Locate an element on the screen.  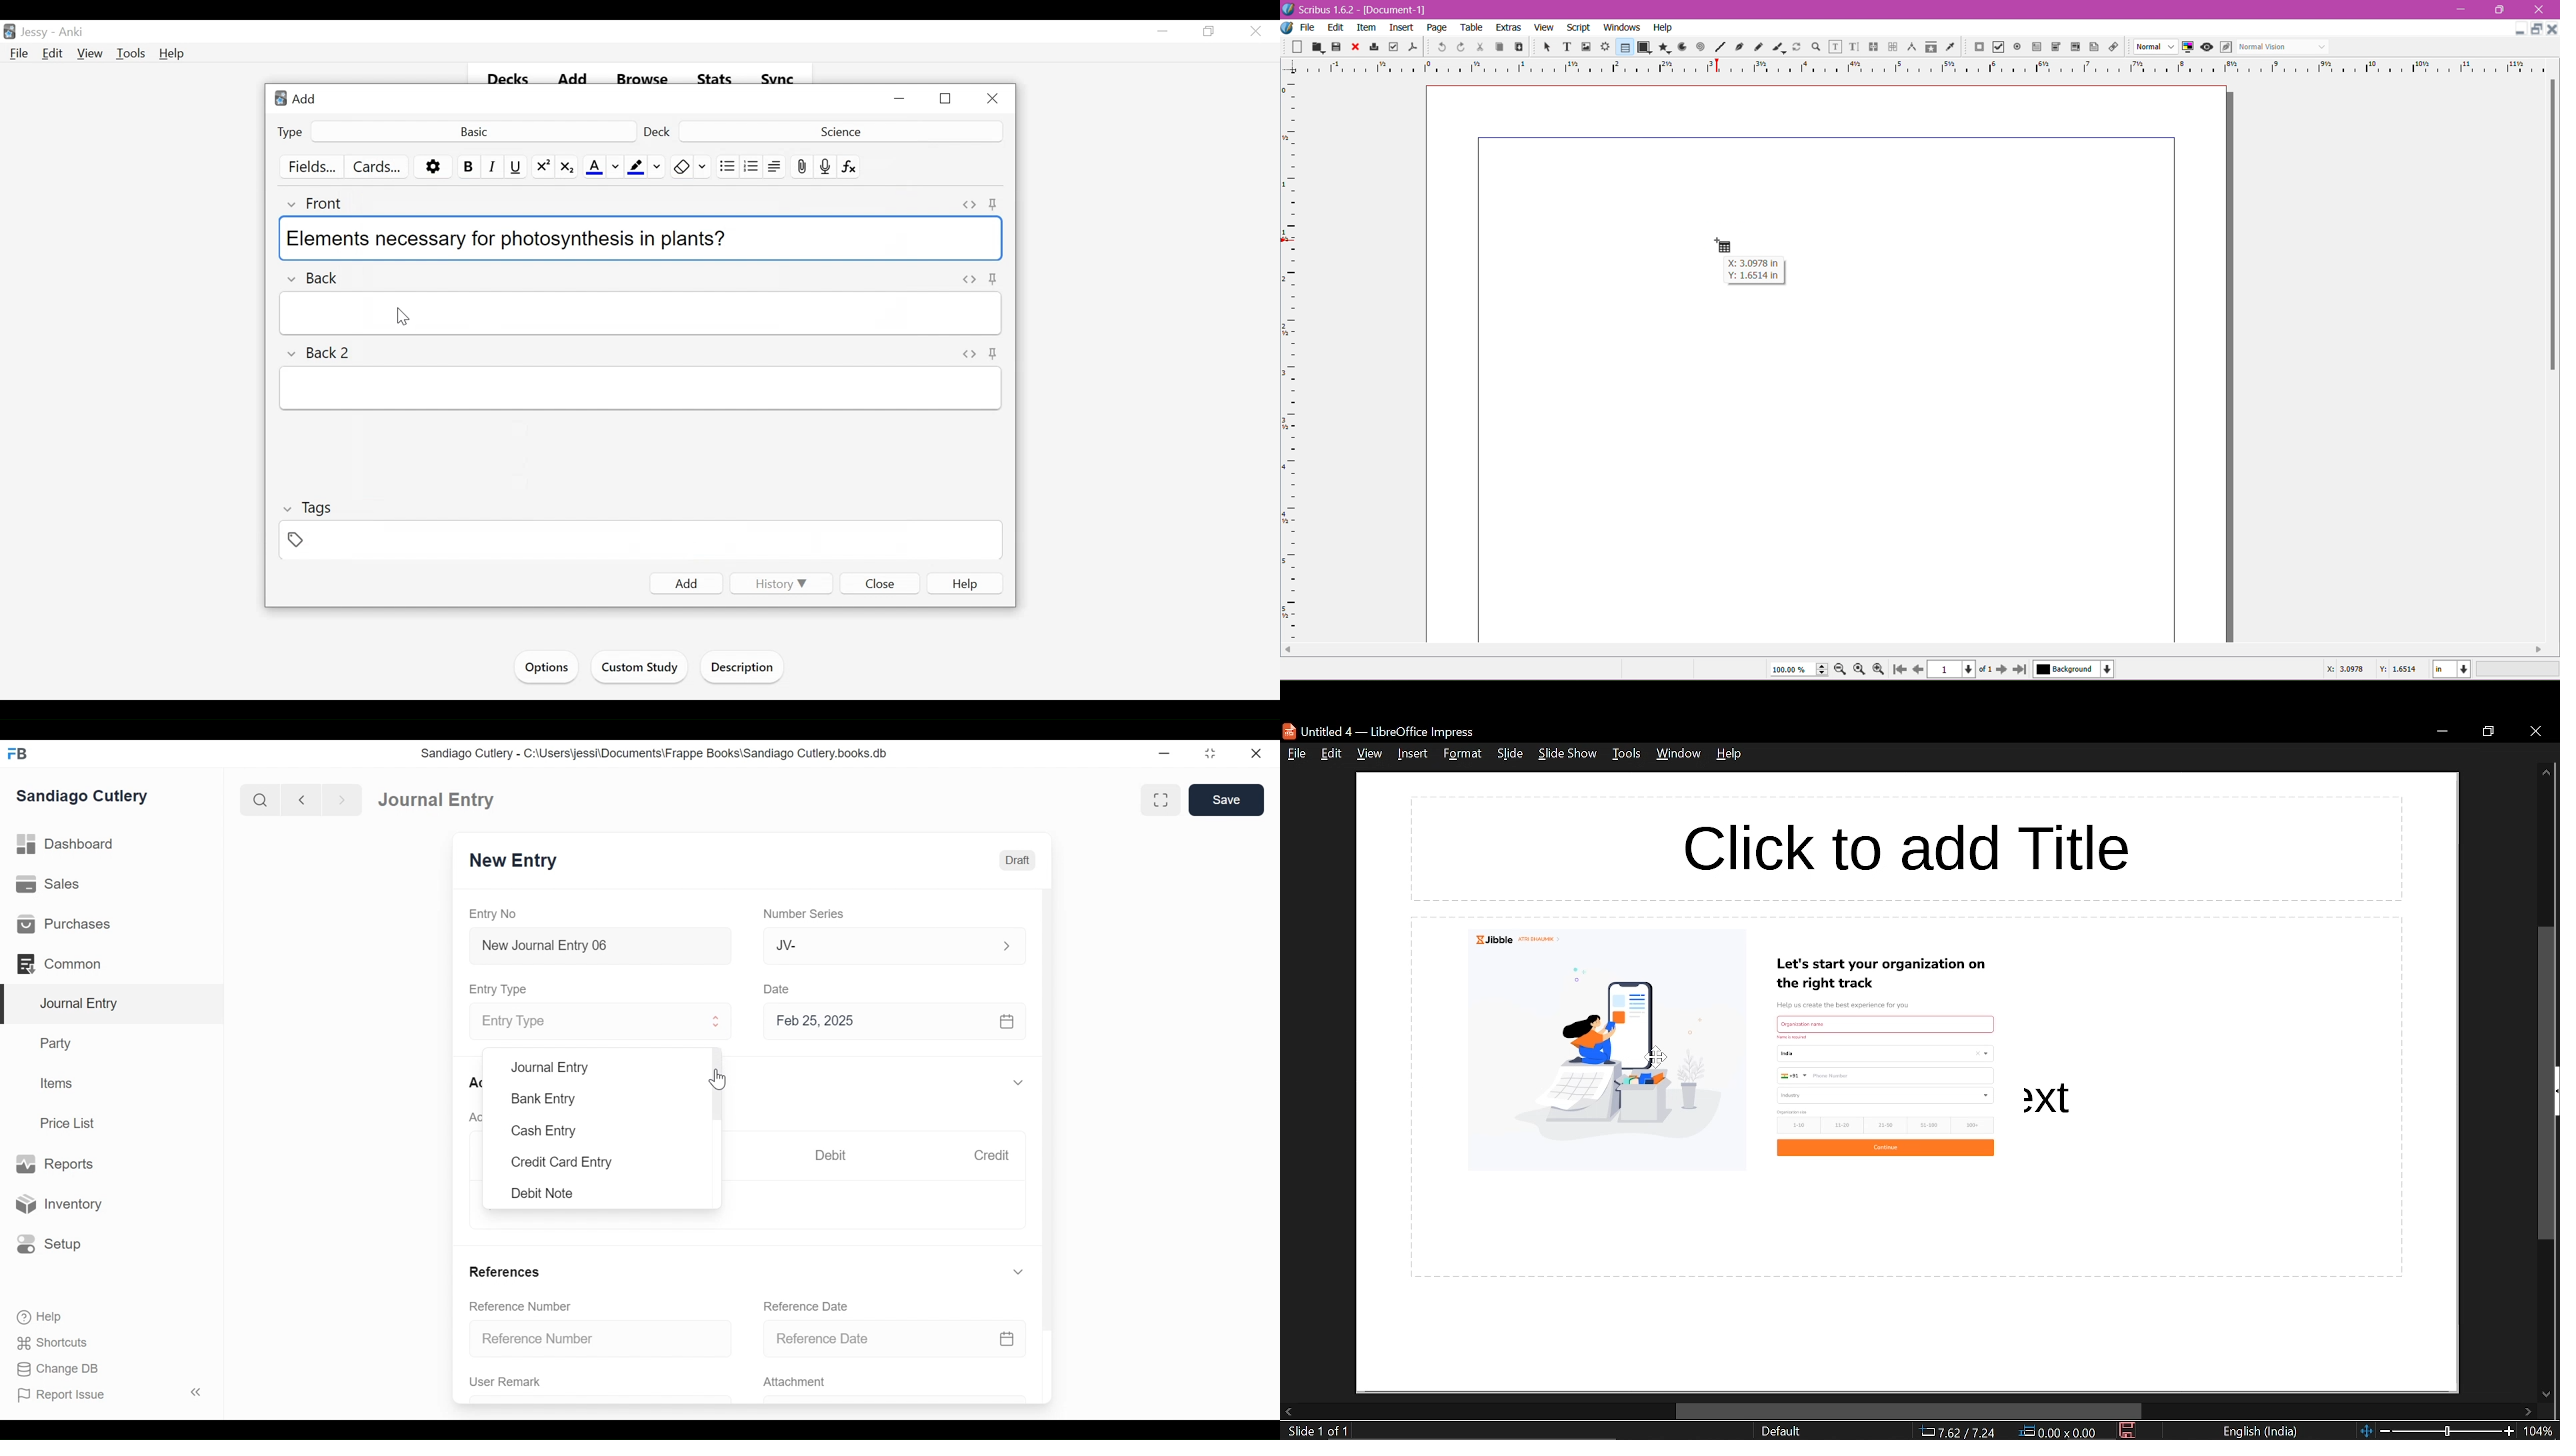
Entry Type is located at coordinates (500, 989).